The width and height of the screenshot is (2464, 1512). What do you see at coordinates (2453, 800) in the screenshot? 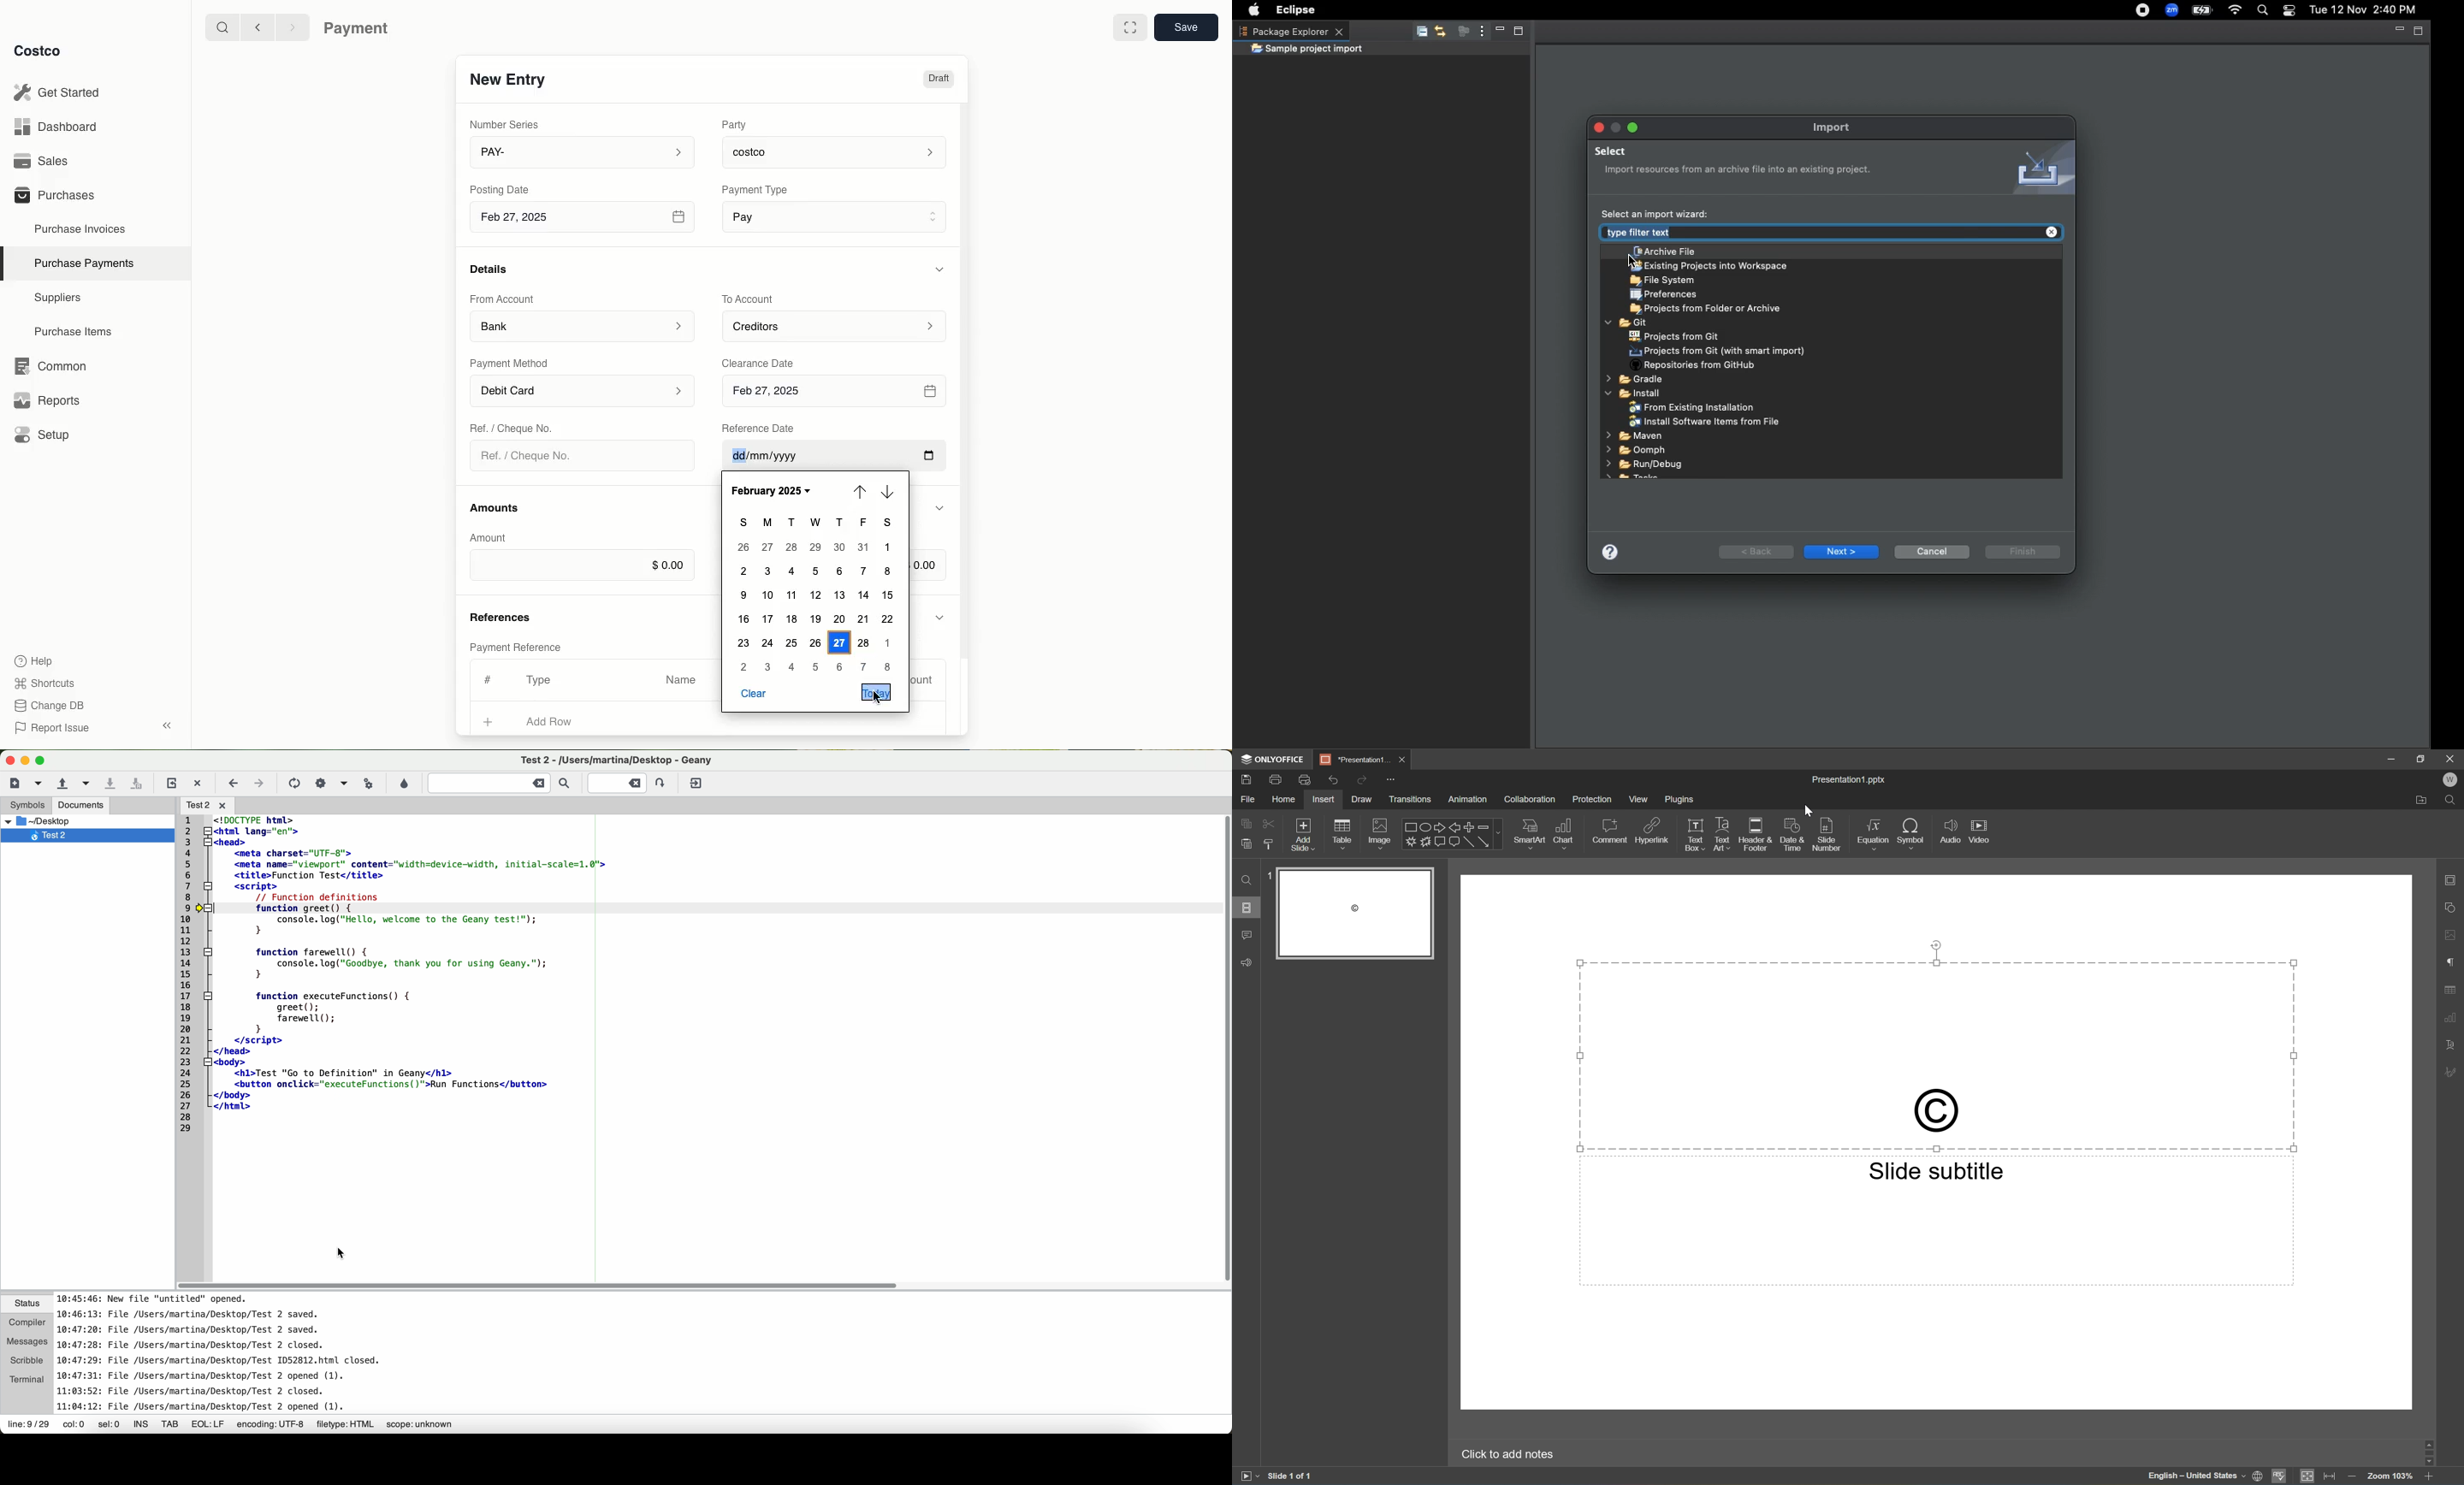
I see `Find` at bounding box center [2453, 800].